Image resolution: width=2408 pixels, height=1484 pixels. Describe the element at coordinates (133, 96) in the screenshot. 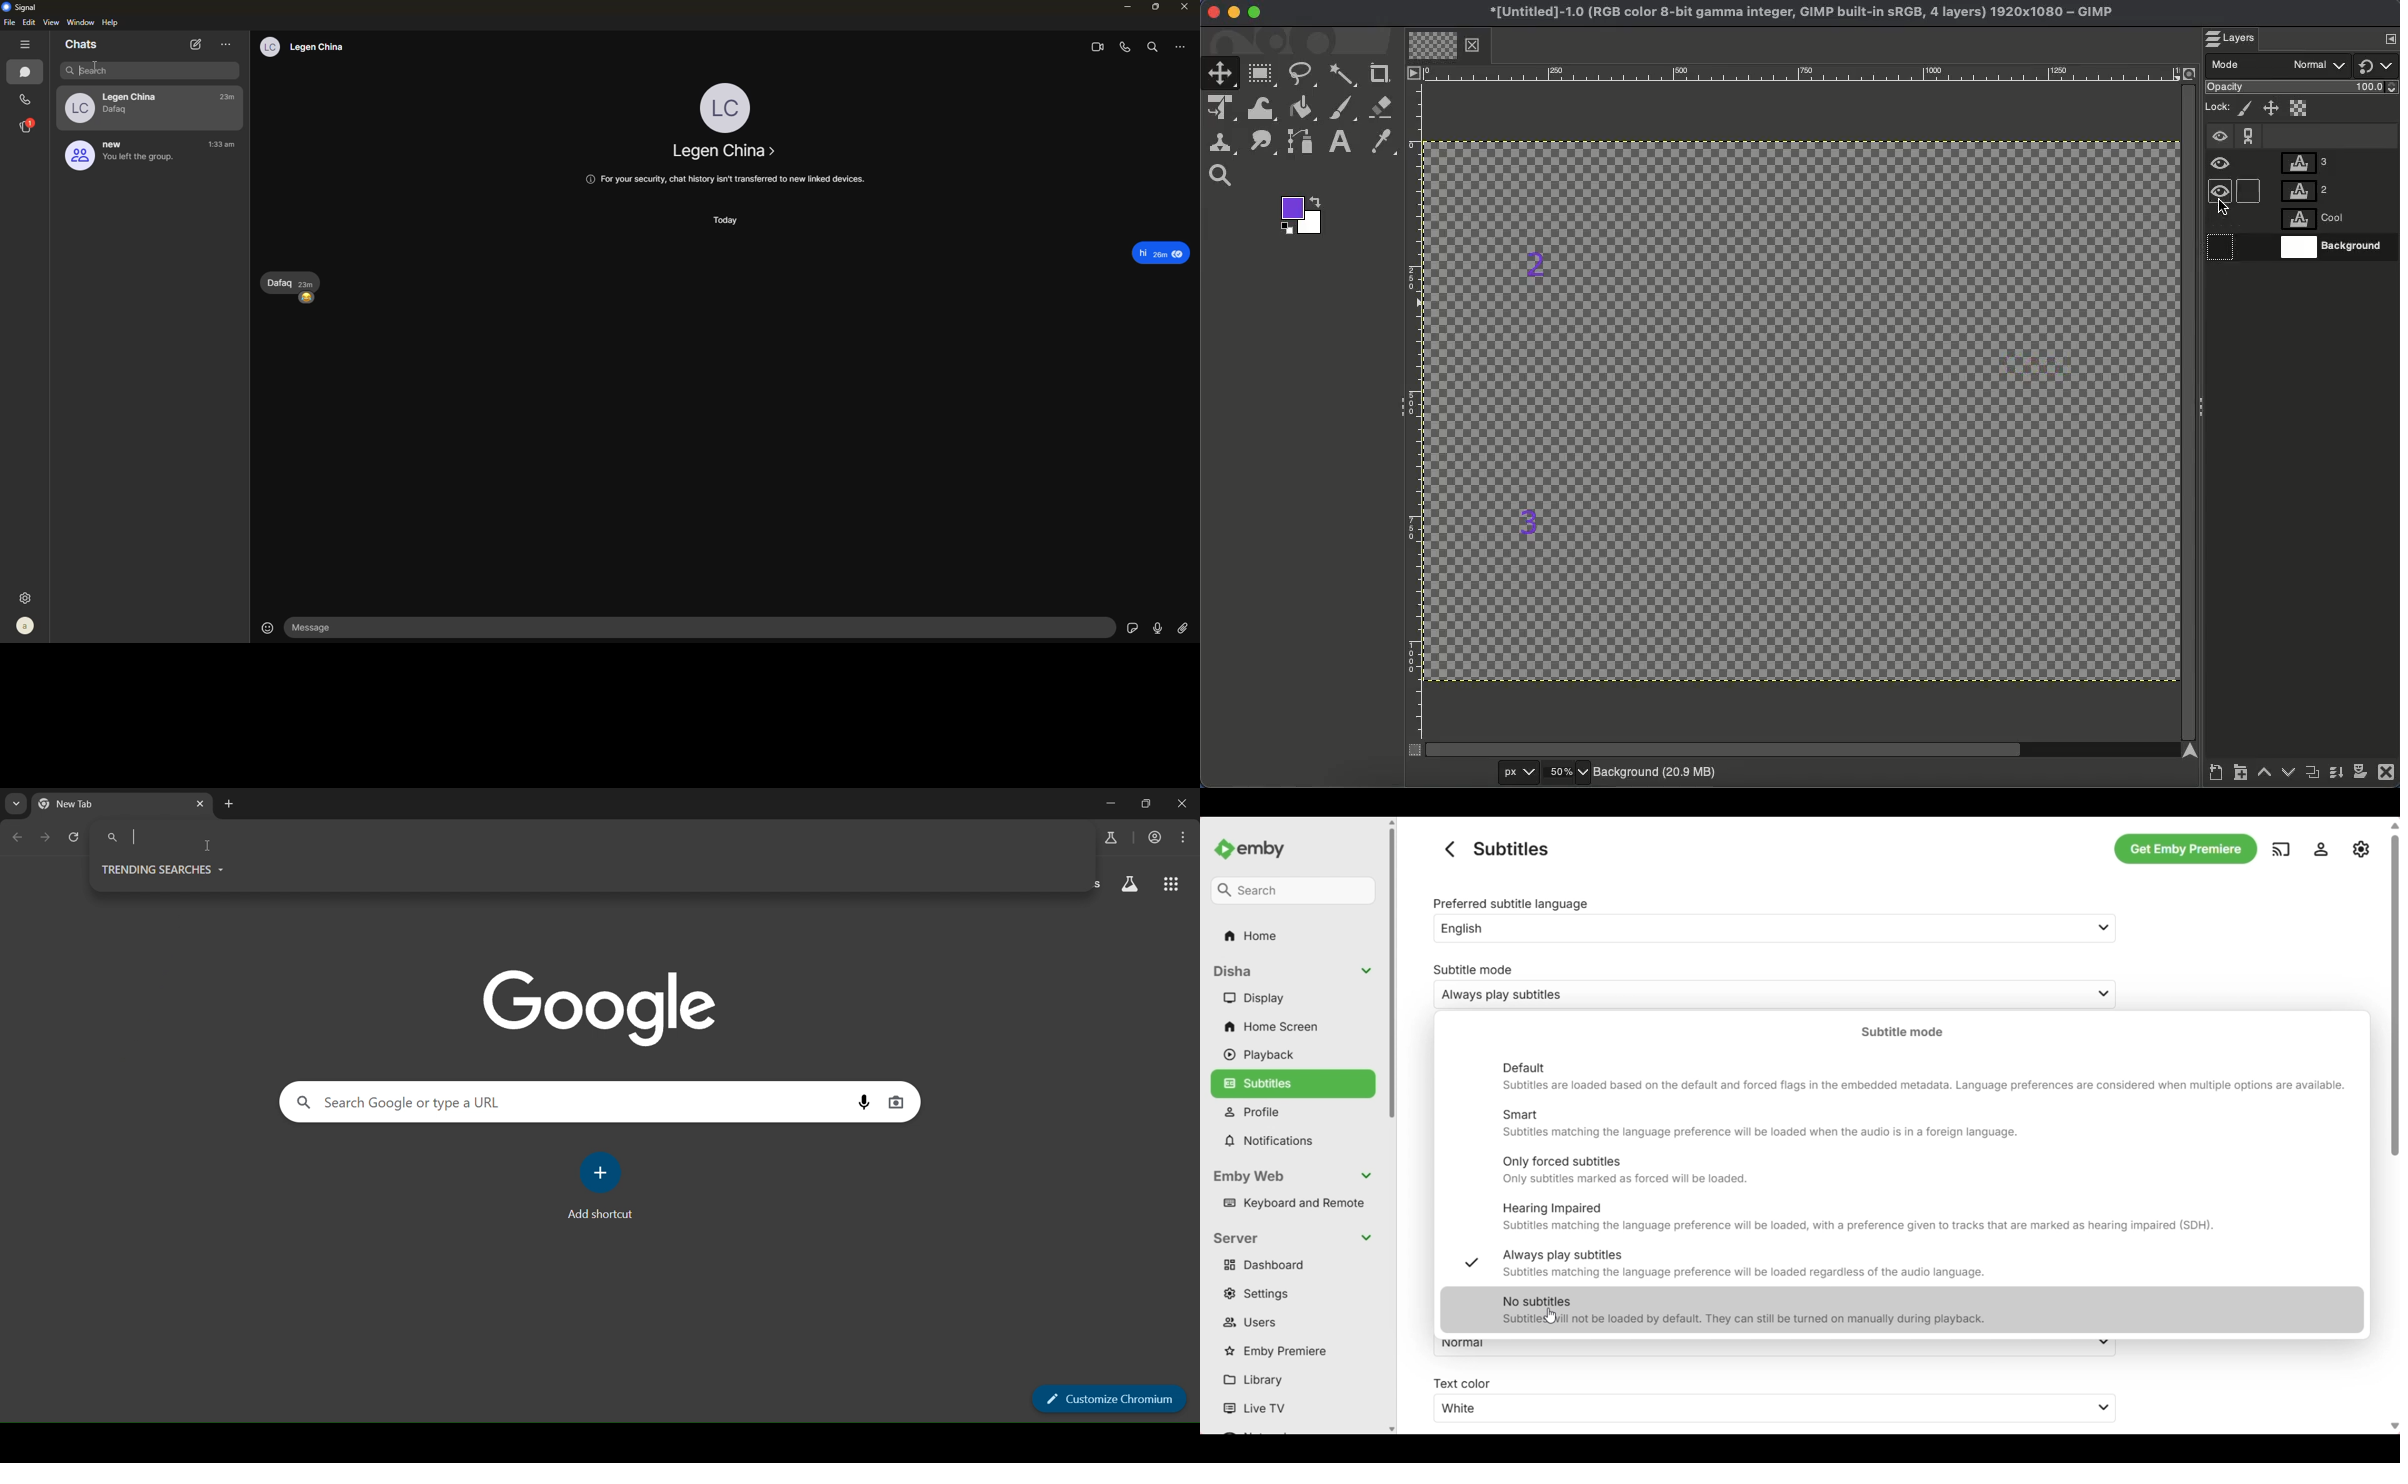

I see `legan china ` at that location.